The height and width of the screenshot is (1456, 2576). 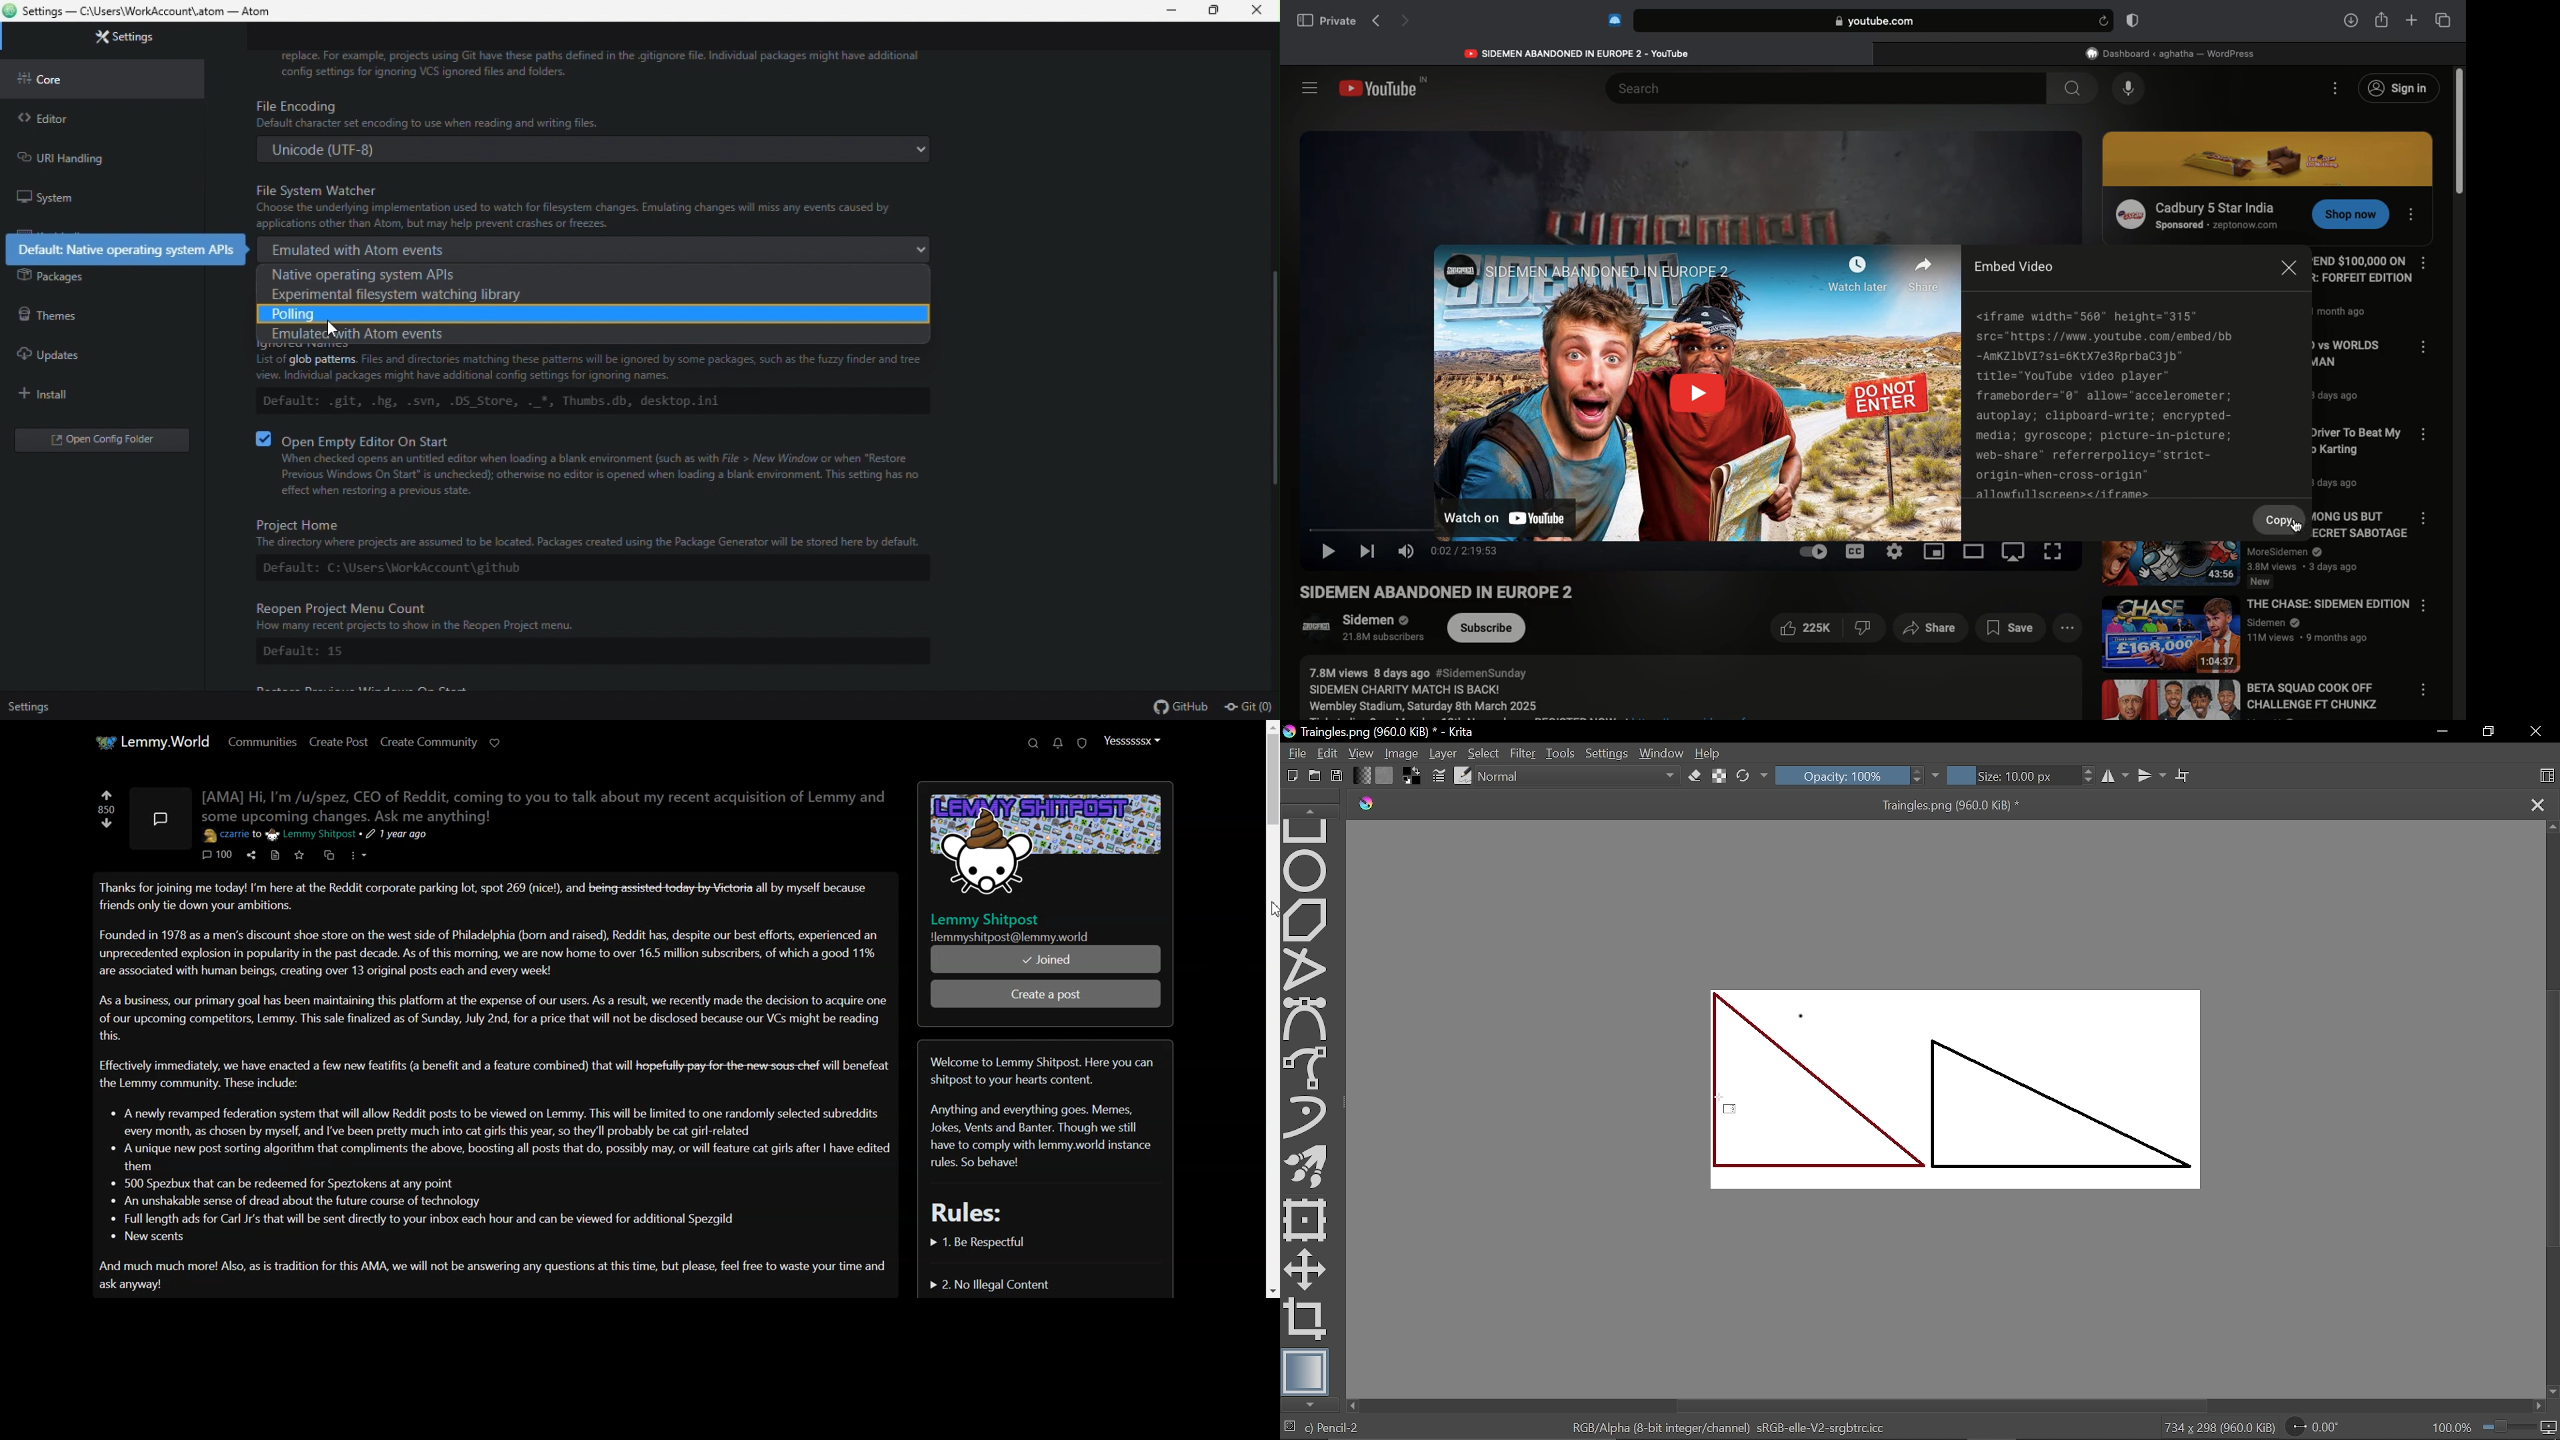 What do you see at coordinates (2443, 20) in the screenshot?
I see `Tabs` at bounding box center [2443, 20].